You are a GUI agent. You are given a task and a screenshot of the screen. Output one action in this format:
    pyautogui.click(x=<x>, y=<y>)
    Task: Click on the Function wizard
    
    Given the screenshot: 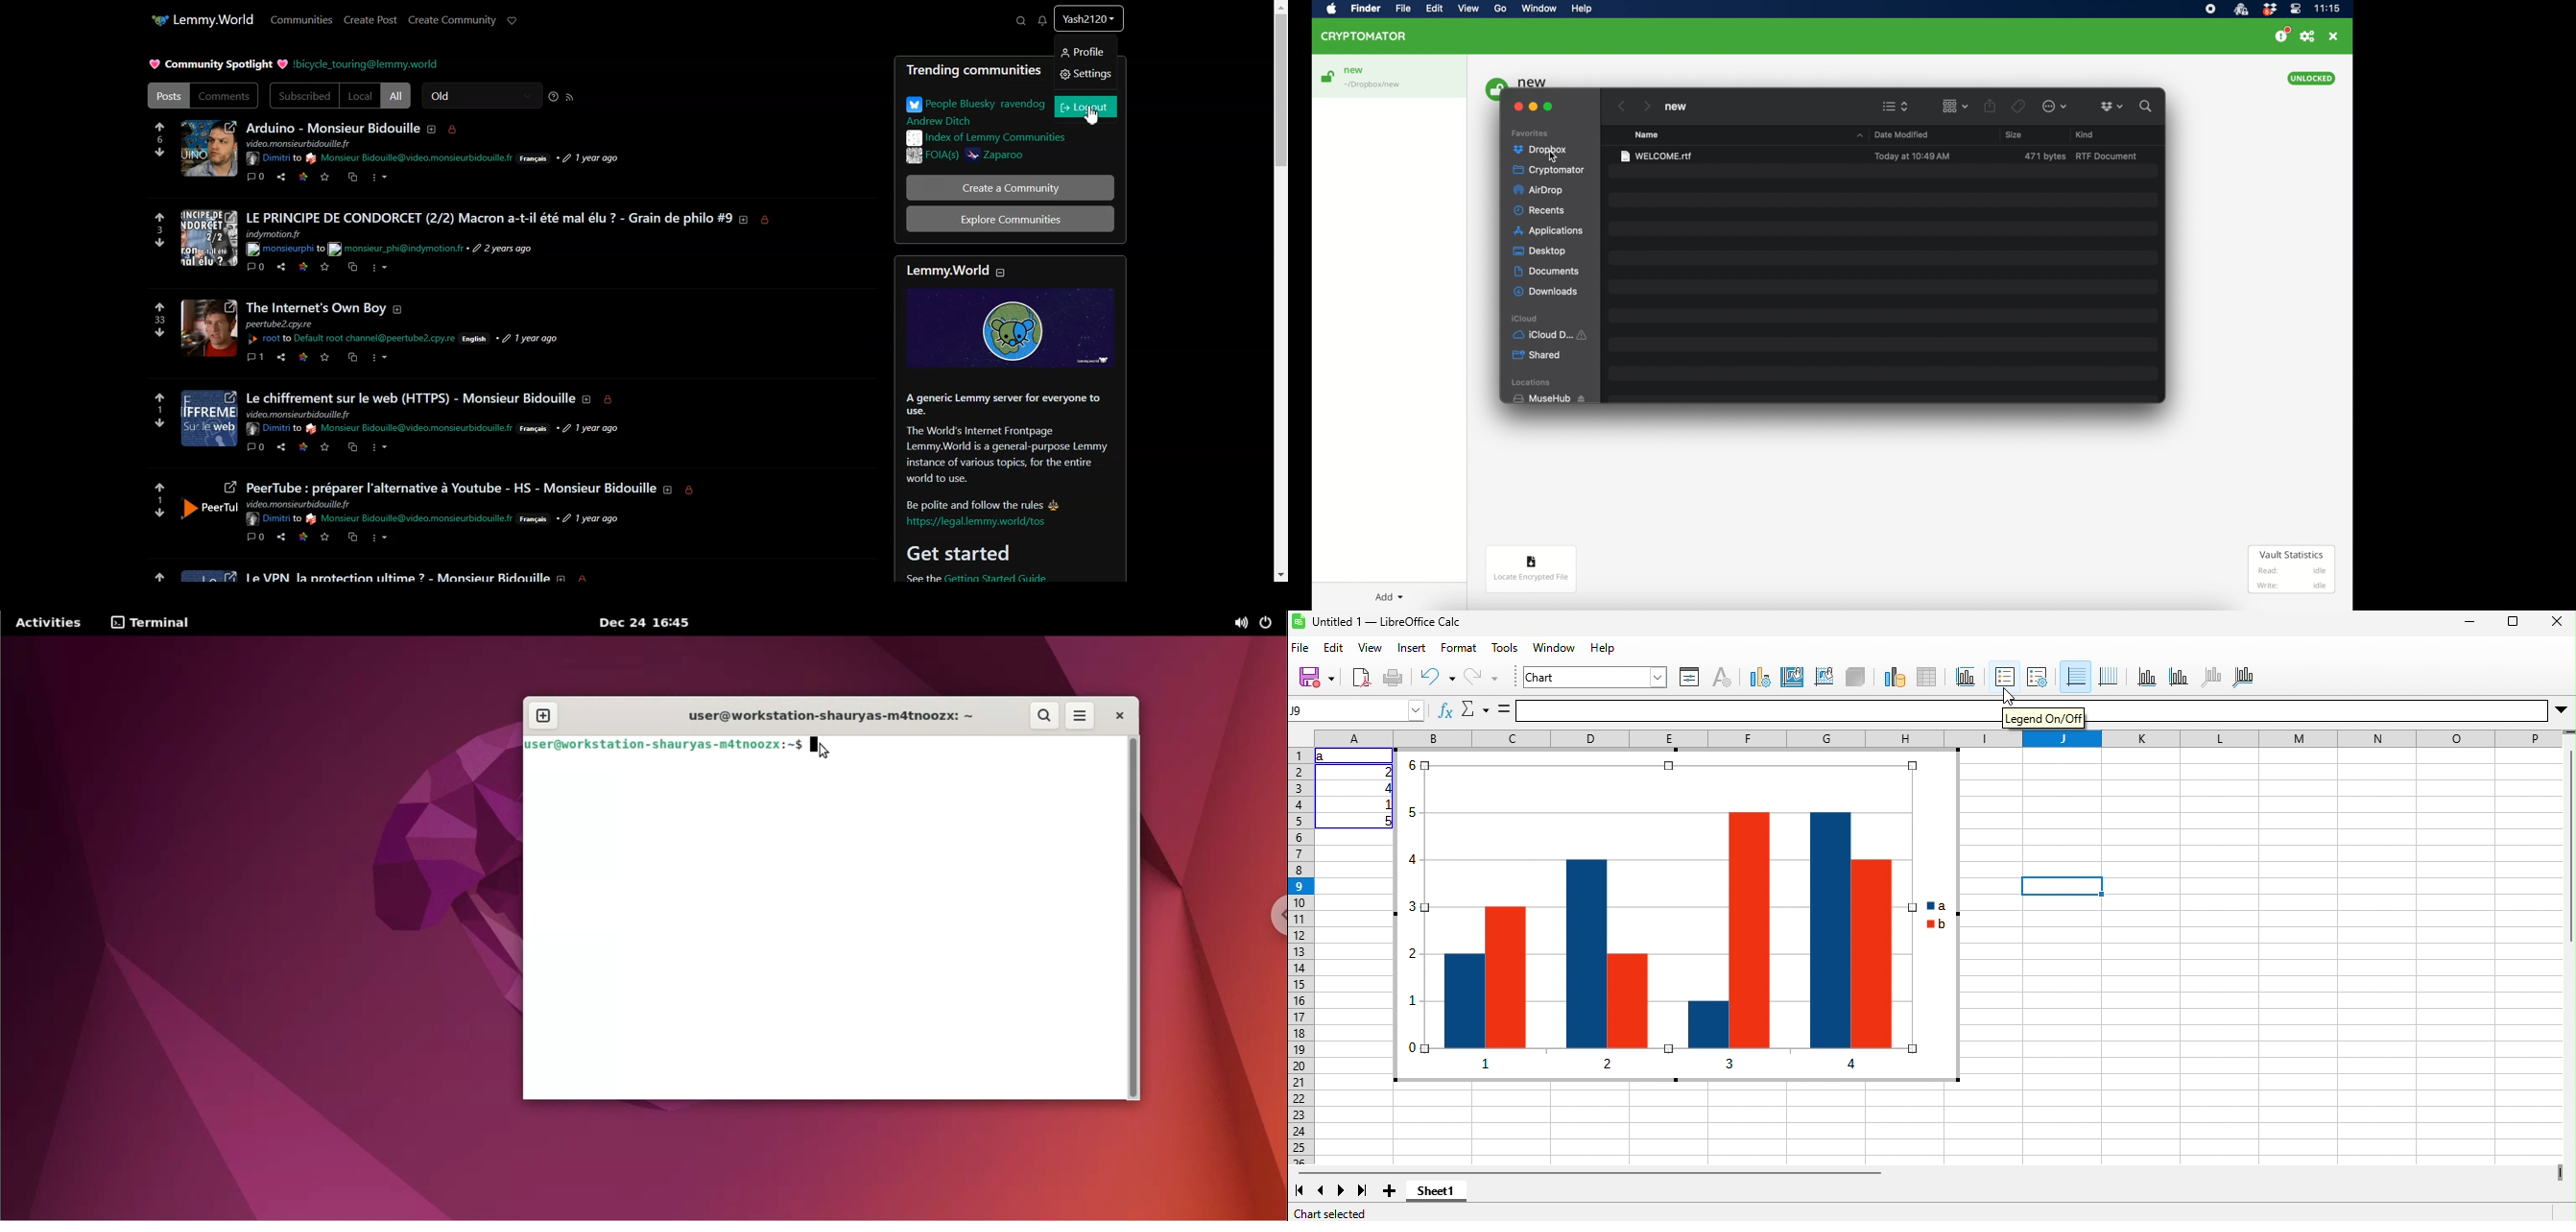 What is the action you would take?
    pyautogui.click(x=1445, y=709)
    